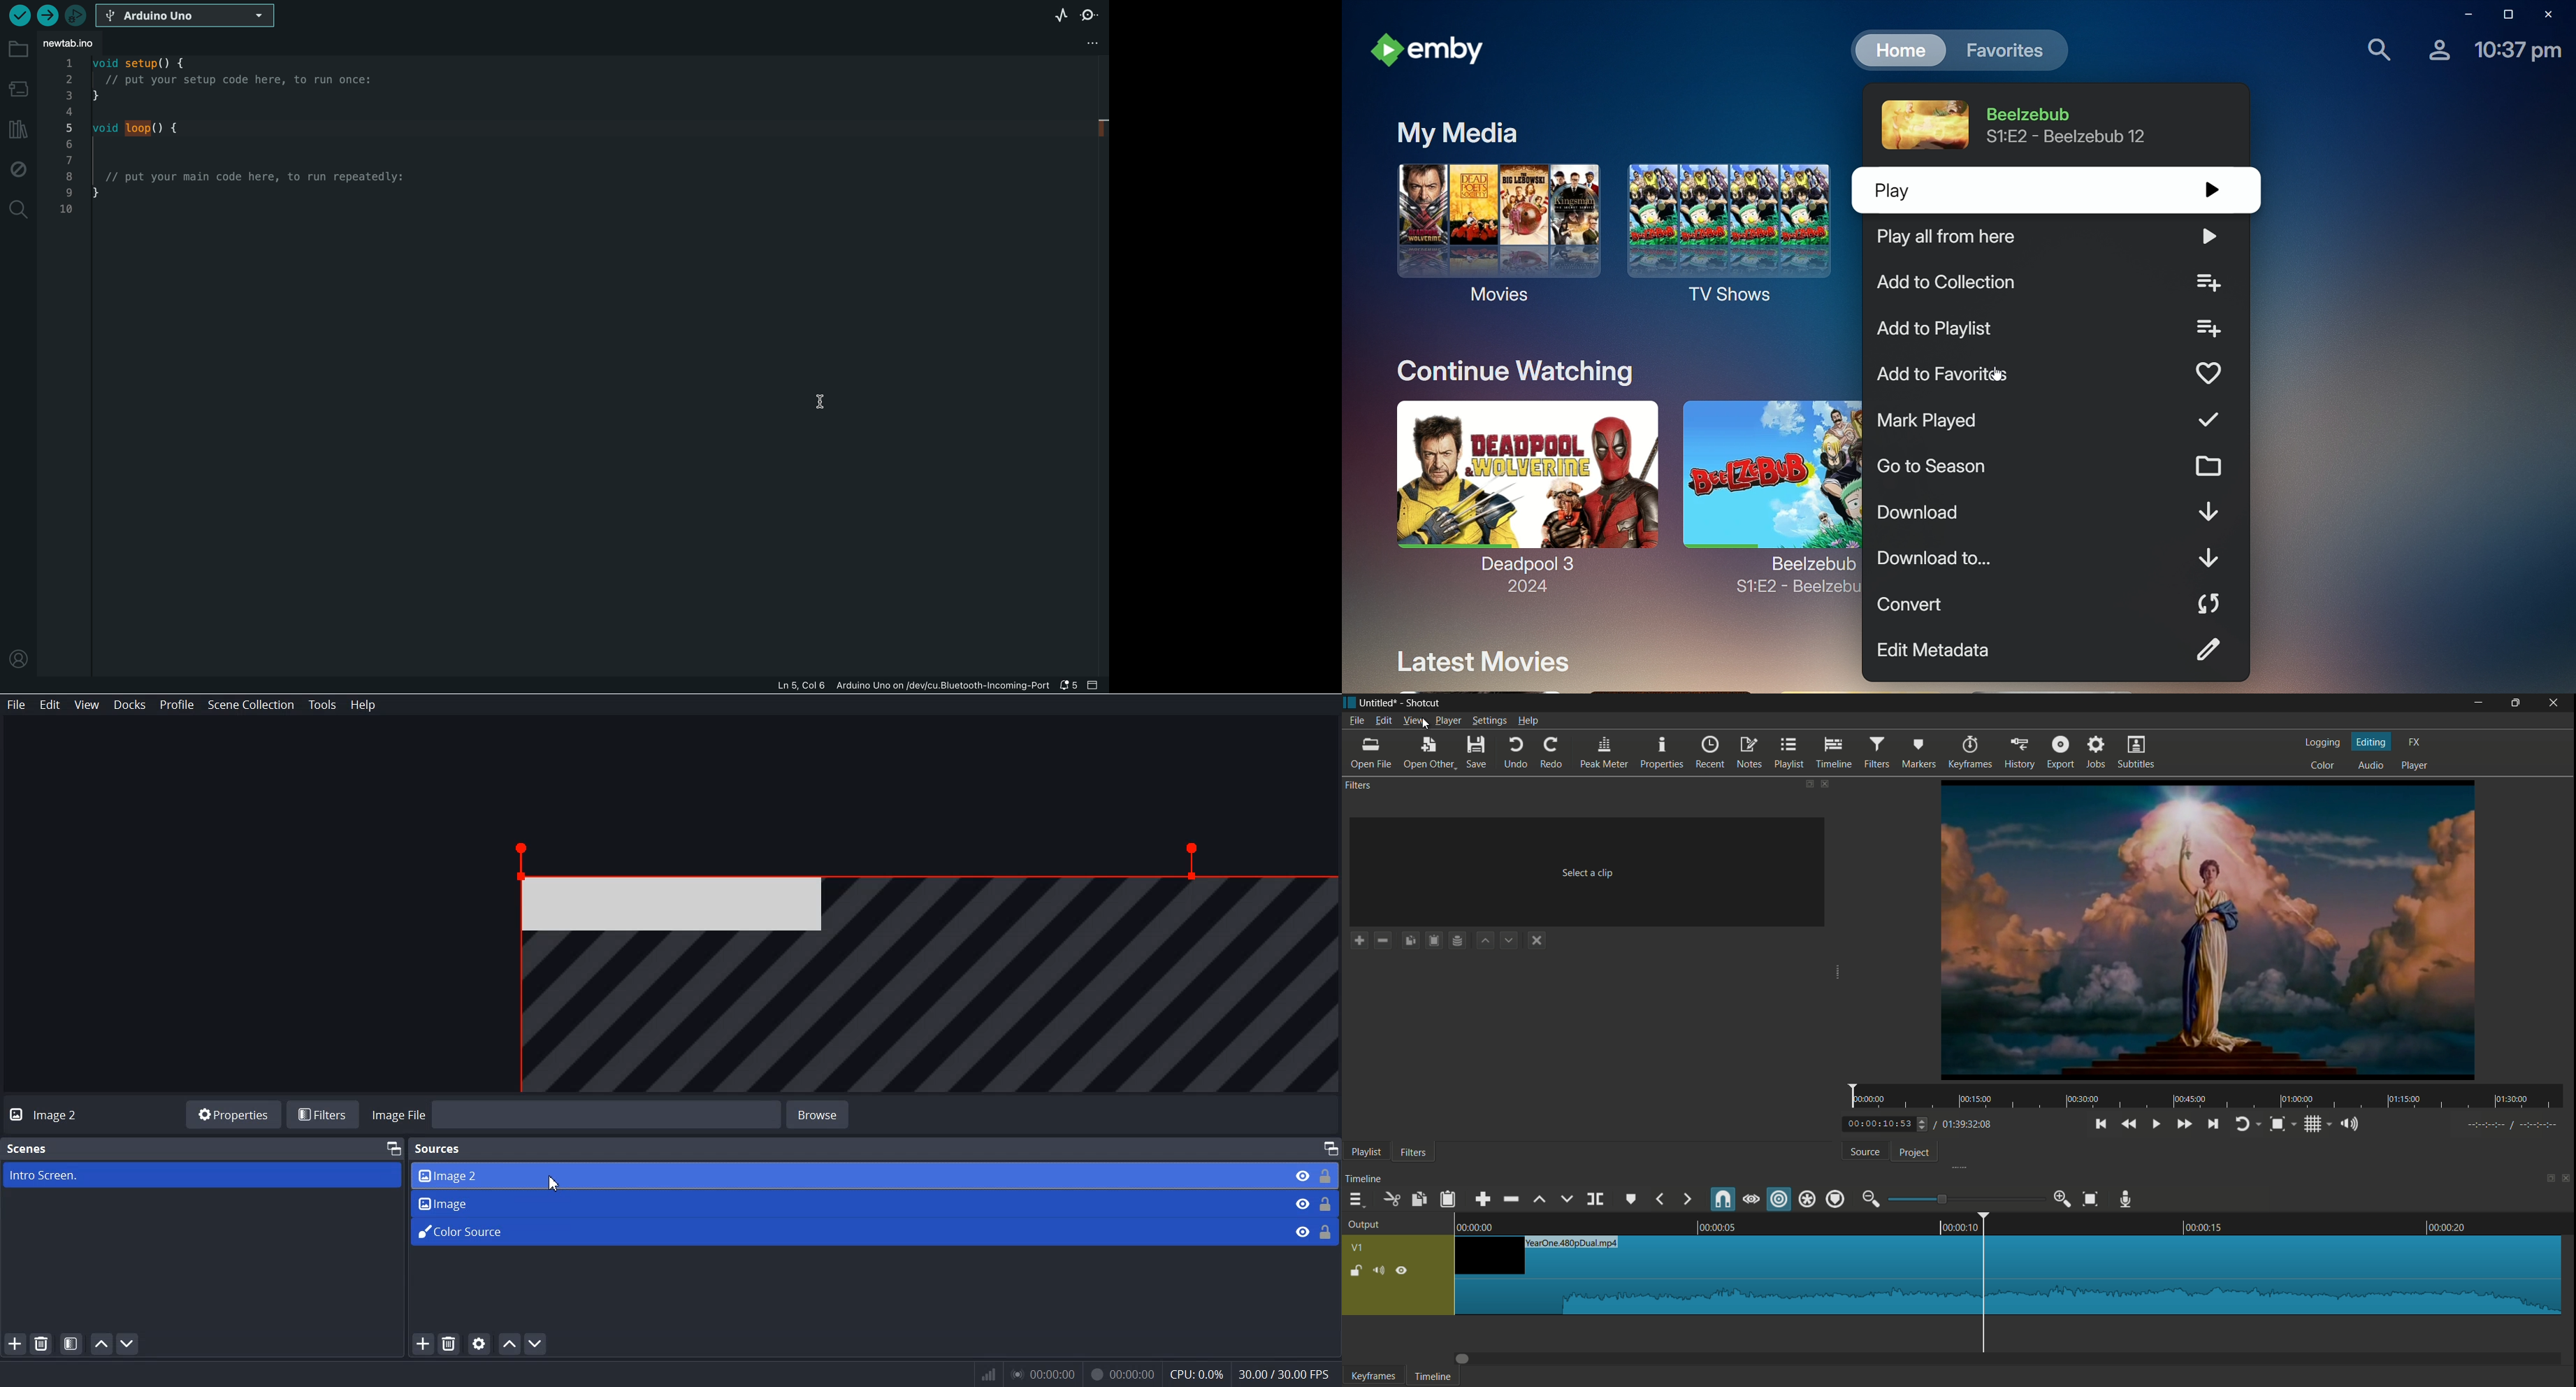 The height and width of the screenshot is (1400, 2576). I want to click on 00:00:00, so click(1045, 1374).